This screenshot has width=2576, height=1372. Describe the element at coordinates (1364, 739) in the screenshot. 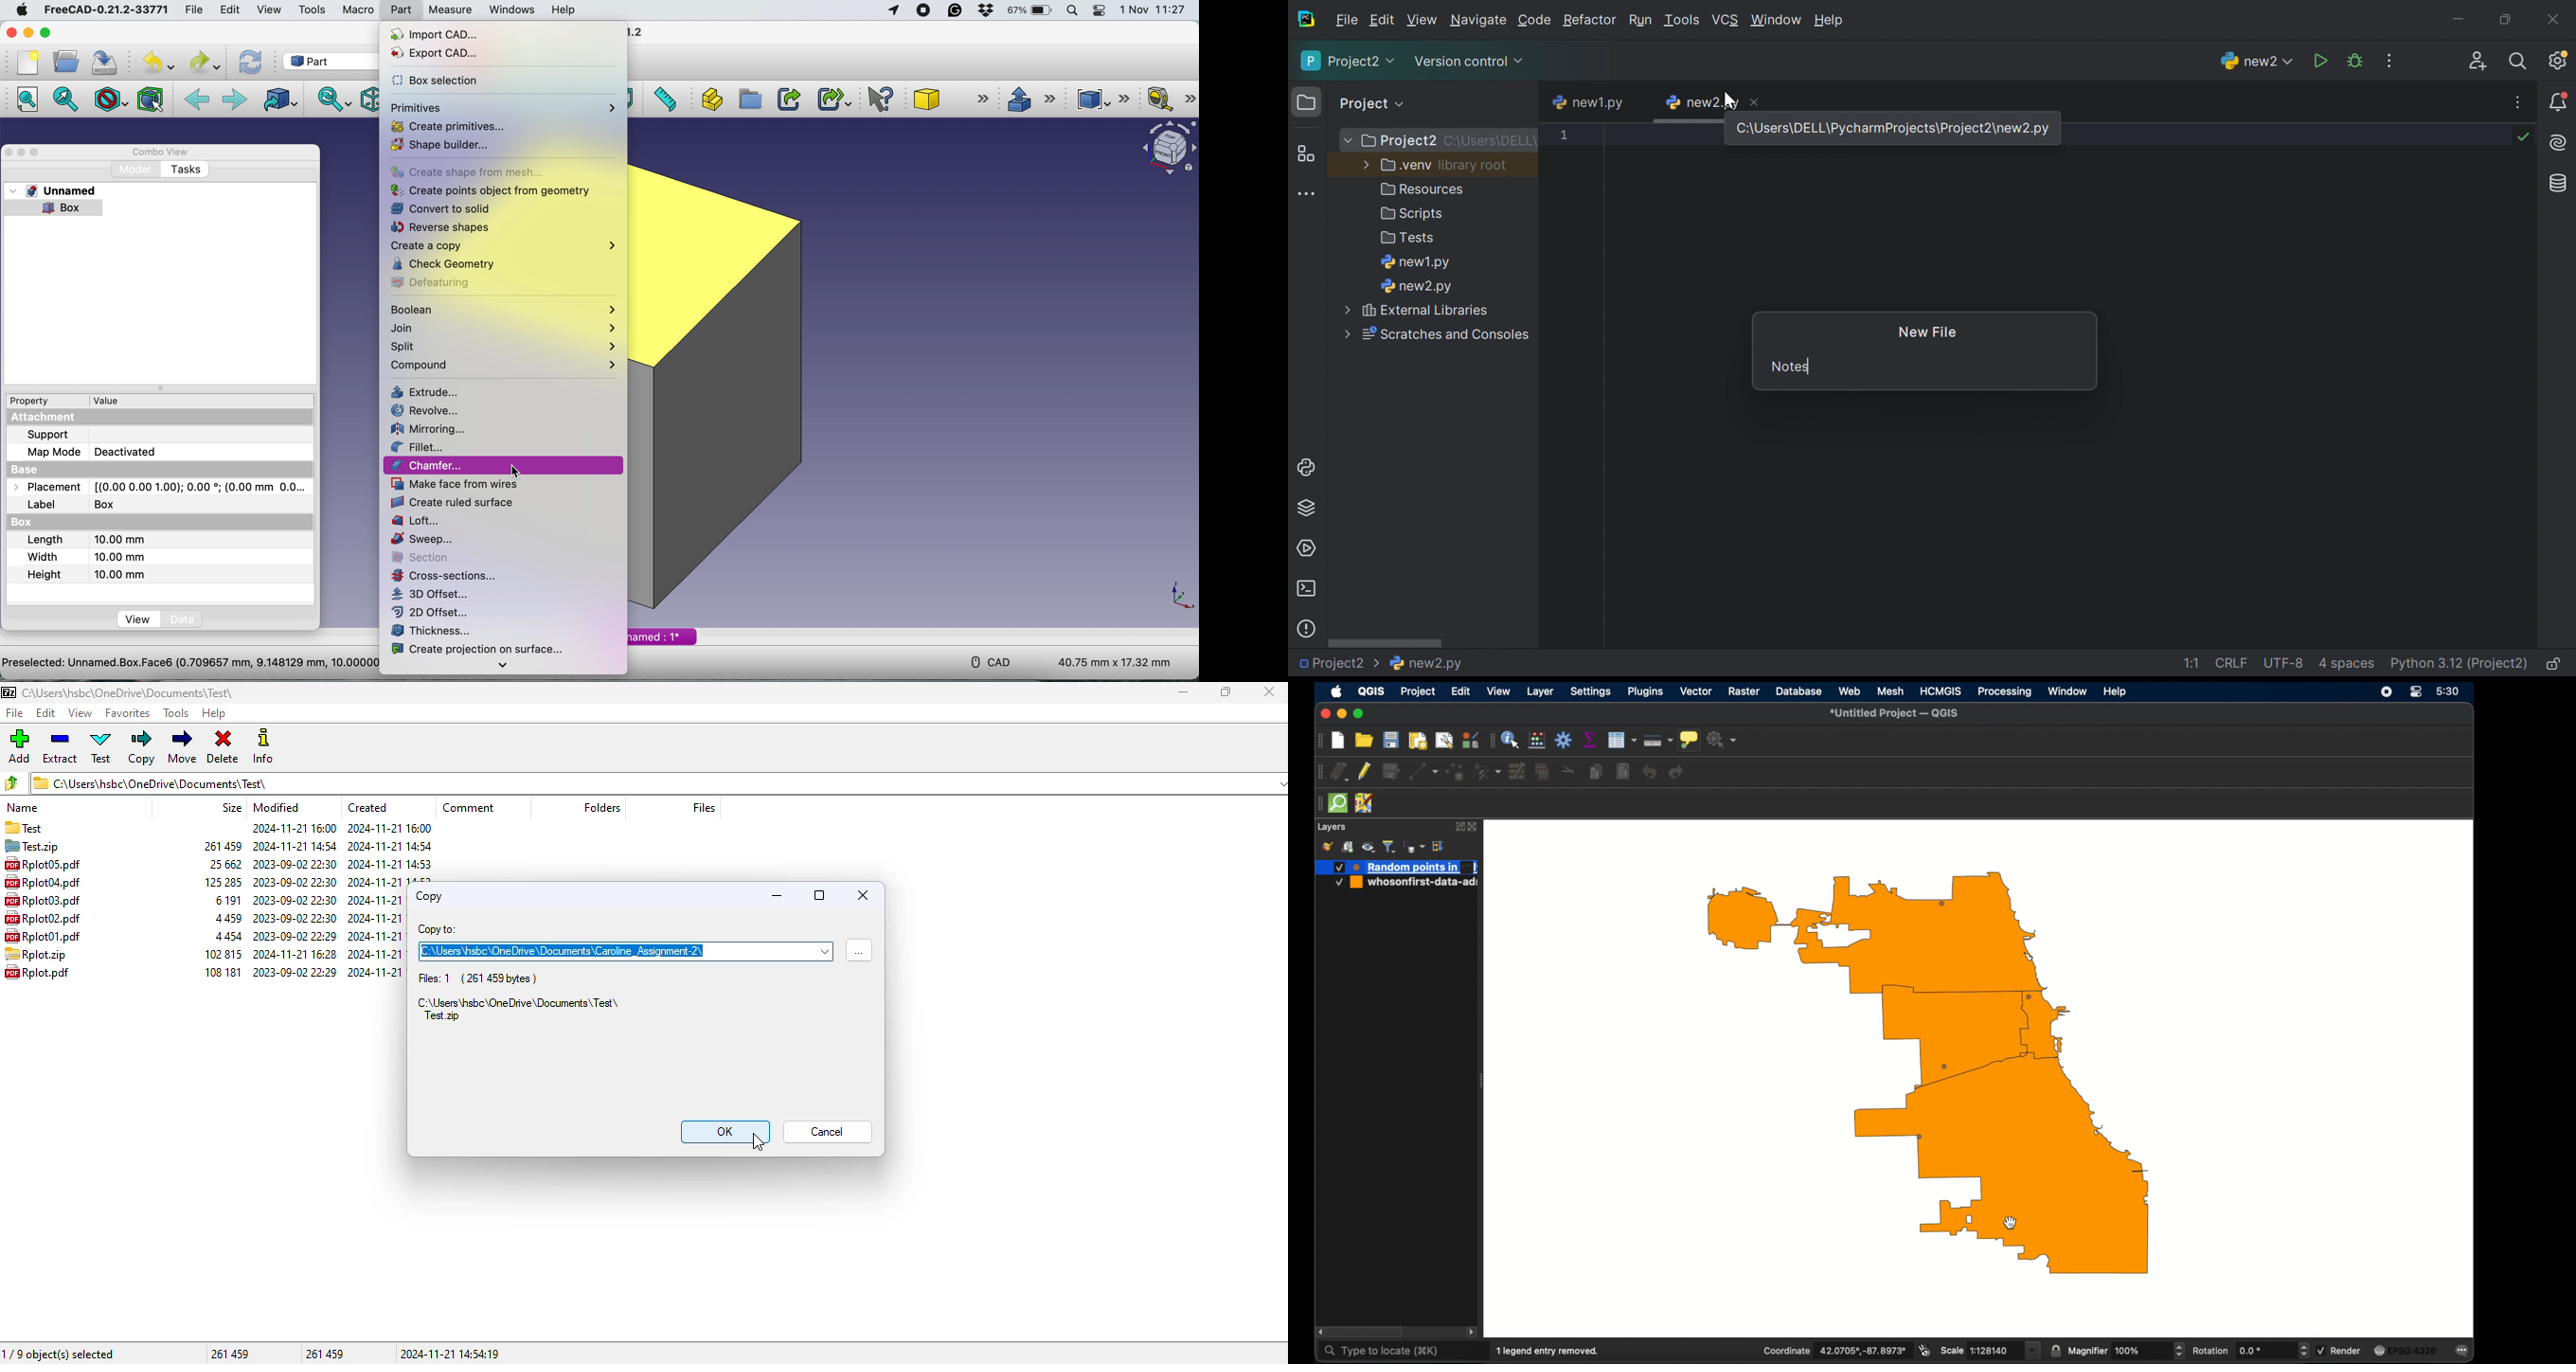

I see `open project` at that location.